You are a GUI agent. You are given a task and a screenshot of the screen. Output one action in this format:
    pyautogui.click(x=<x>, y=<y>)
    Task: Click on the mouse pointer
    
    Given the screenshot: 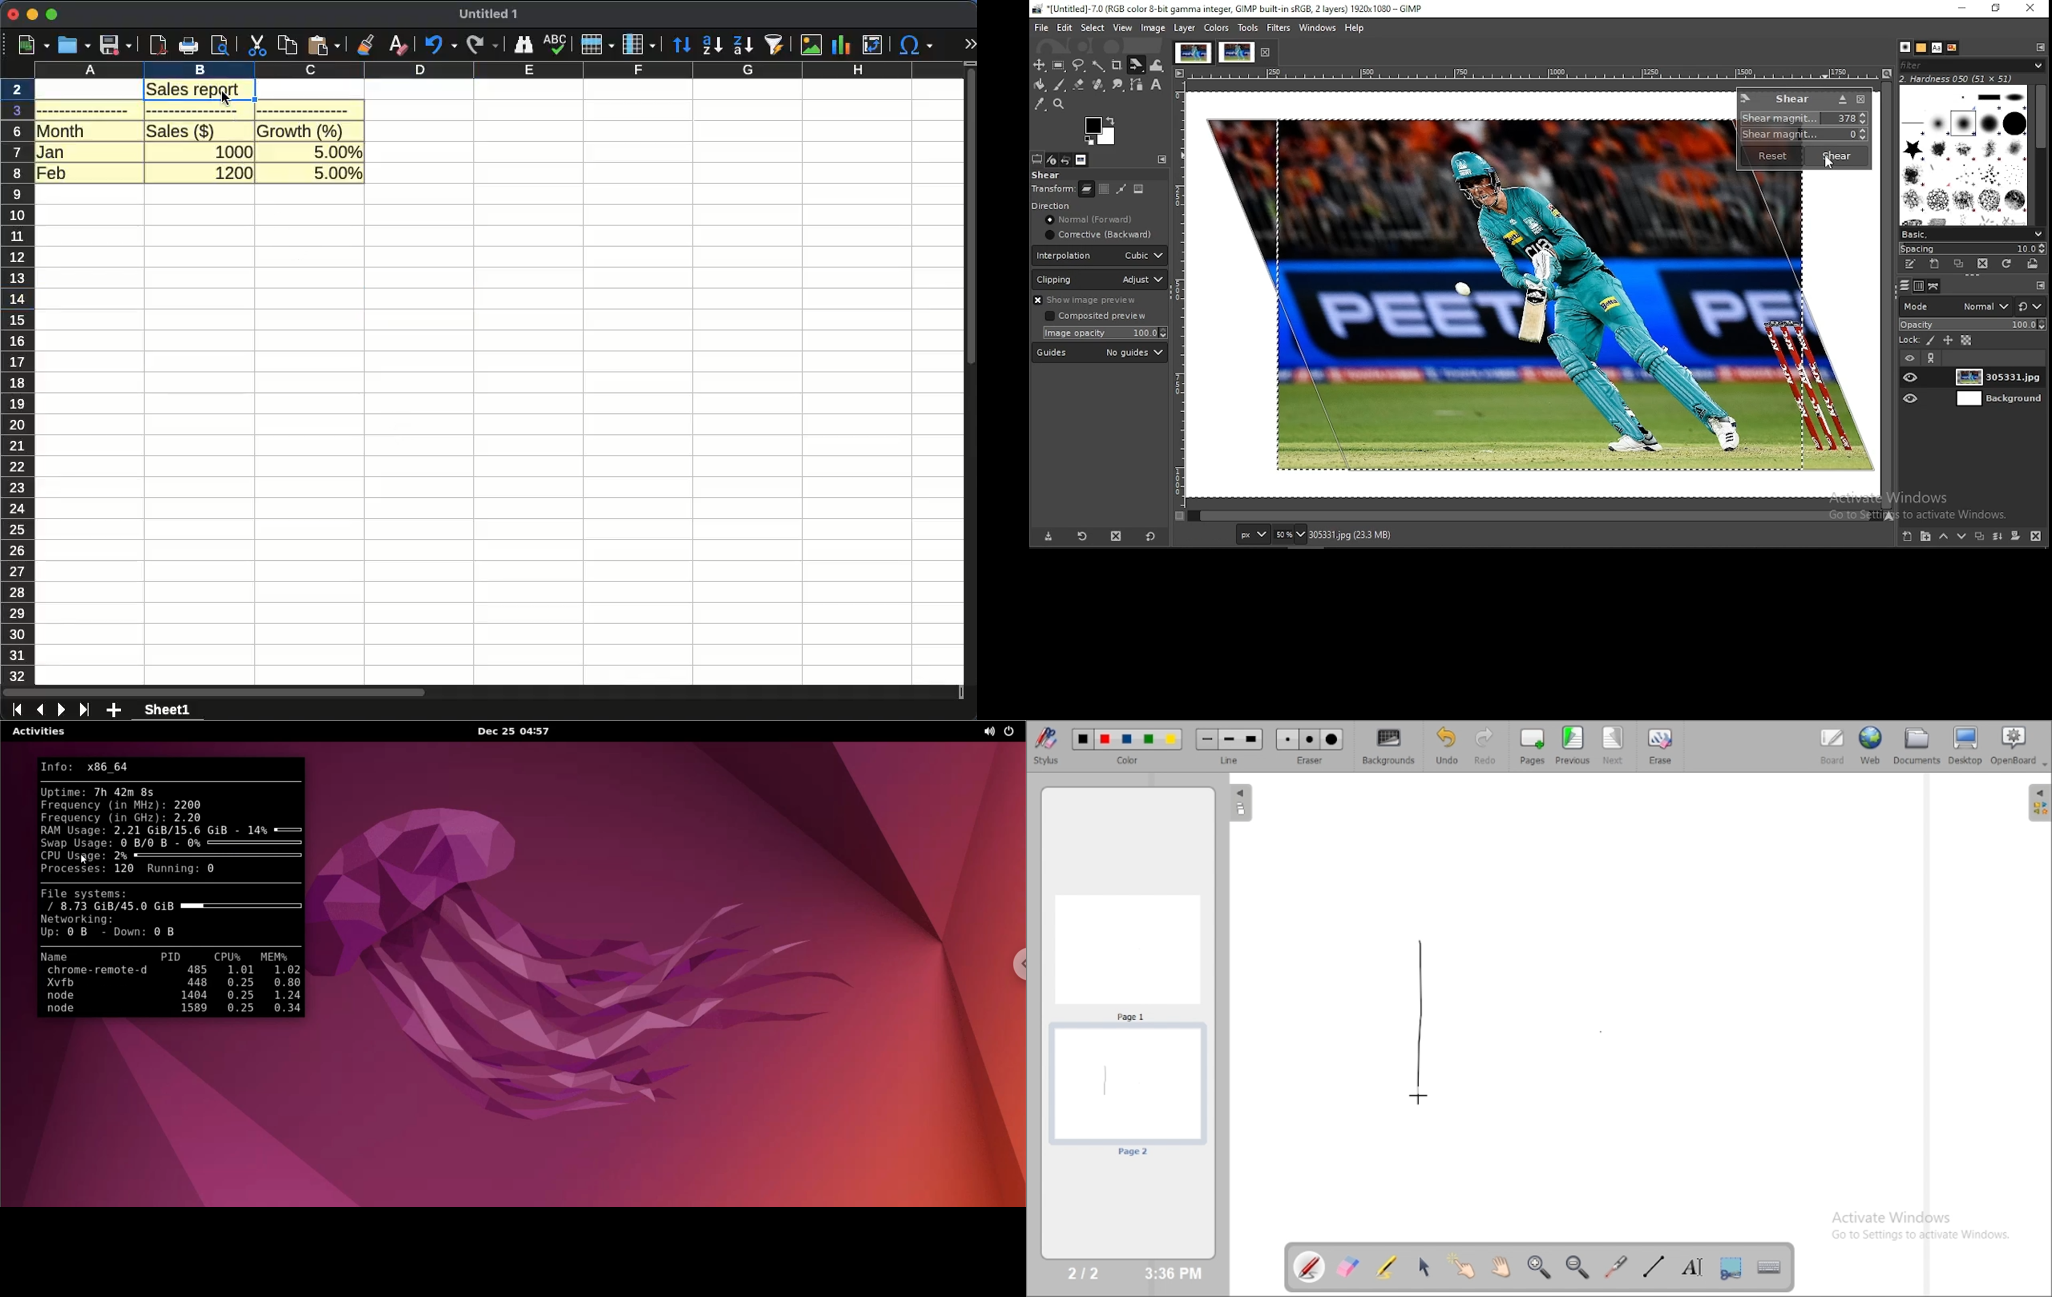 What is the action you would take?
    pyautogui.click(x=1829, y=161)
    